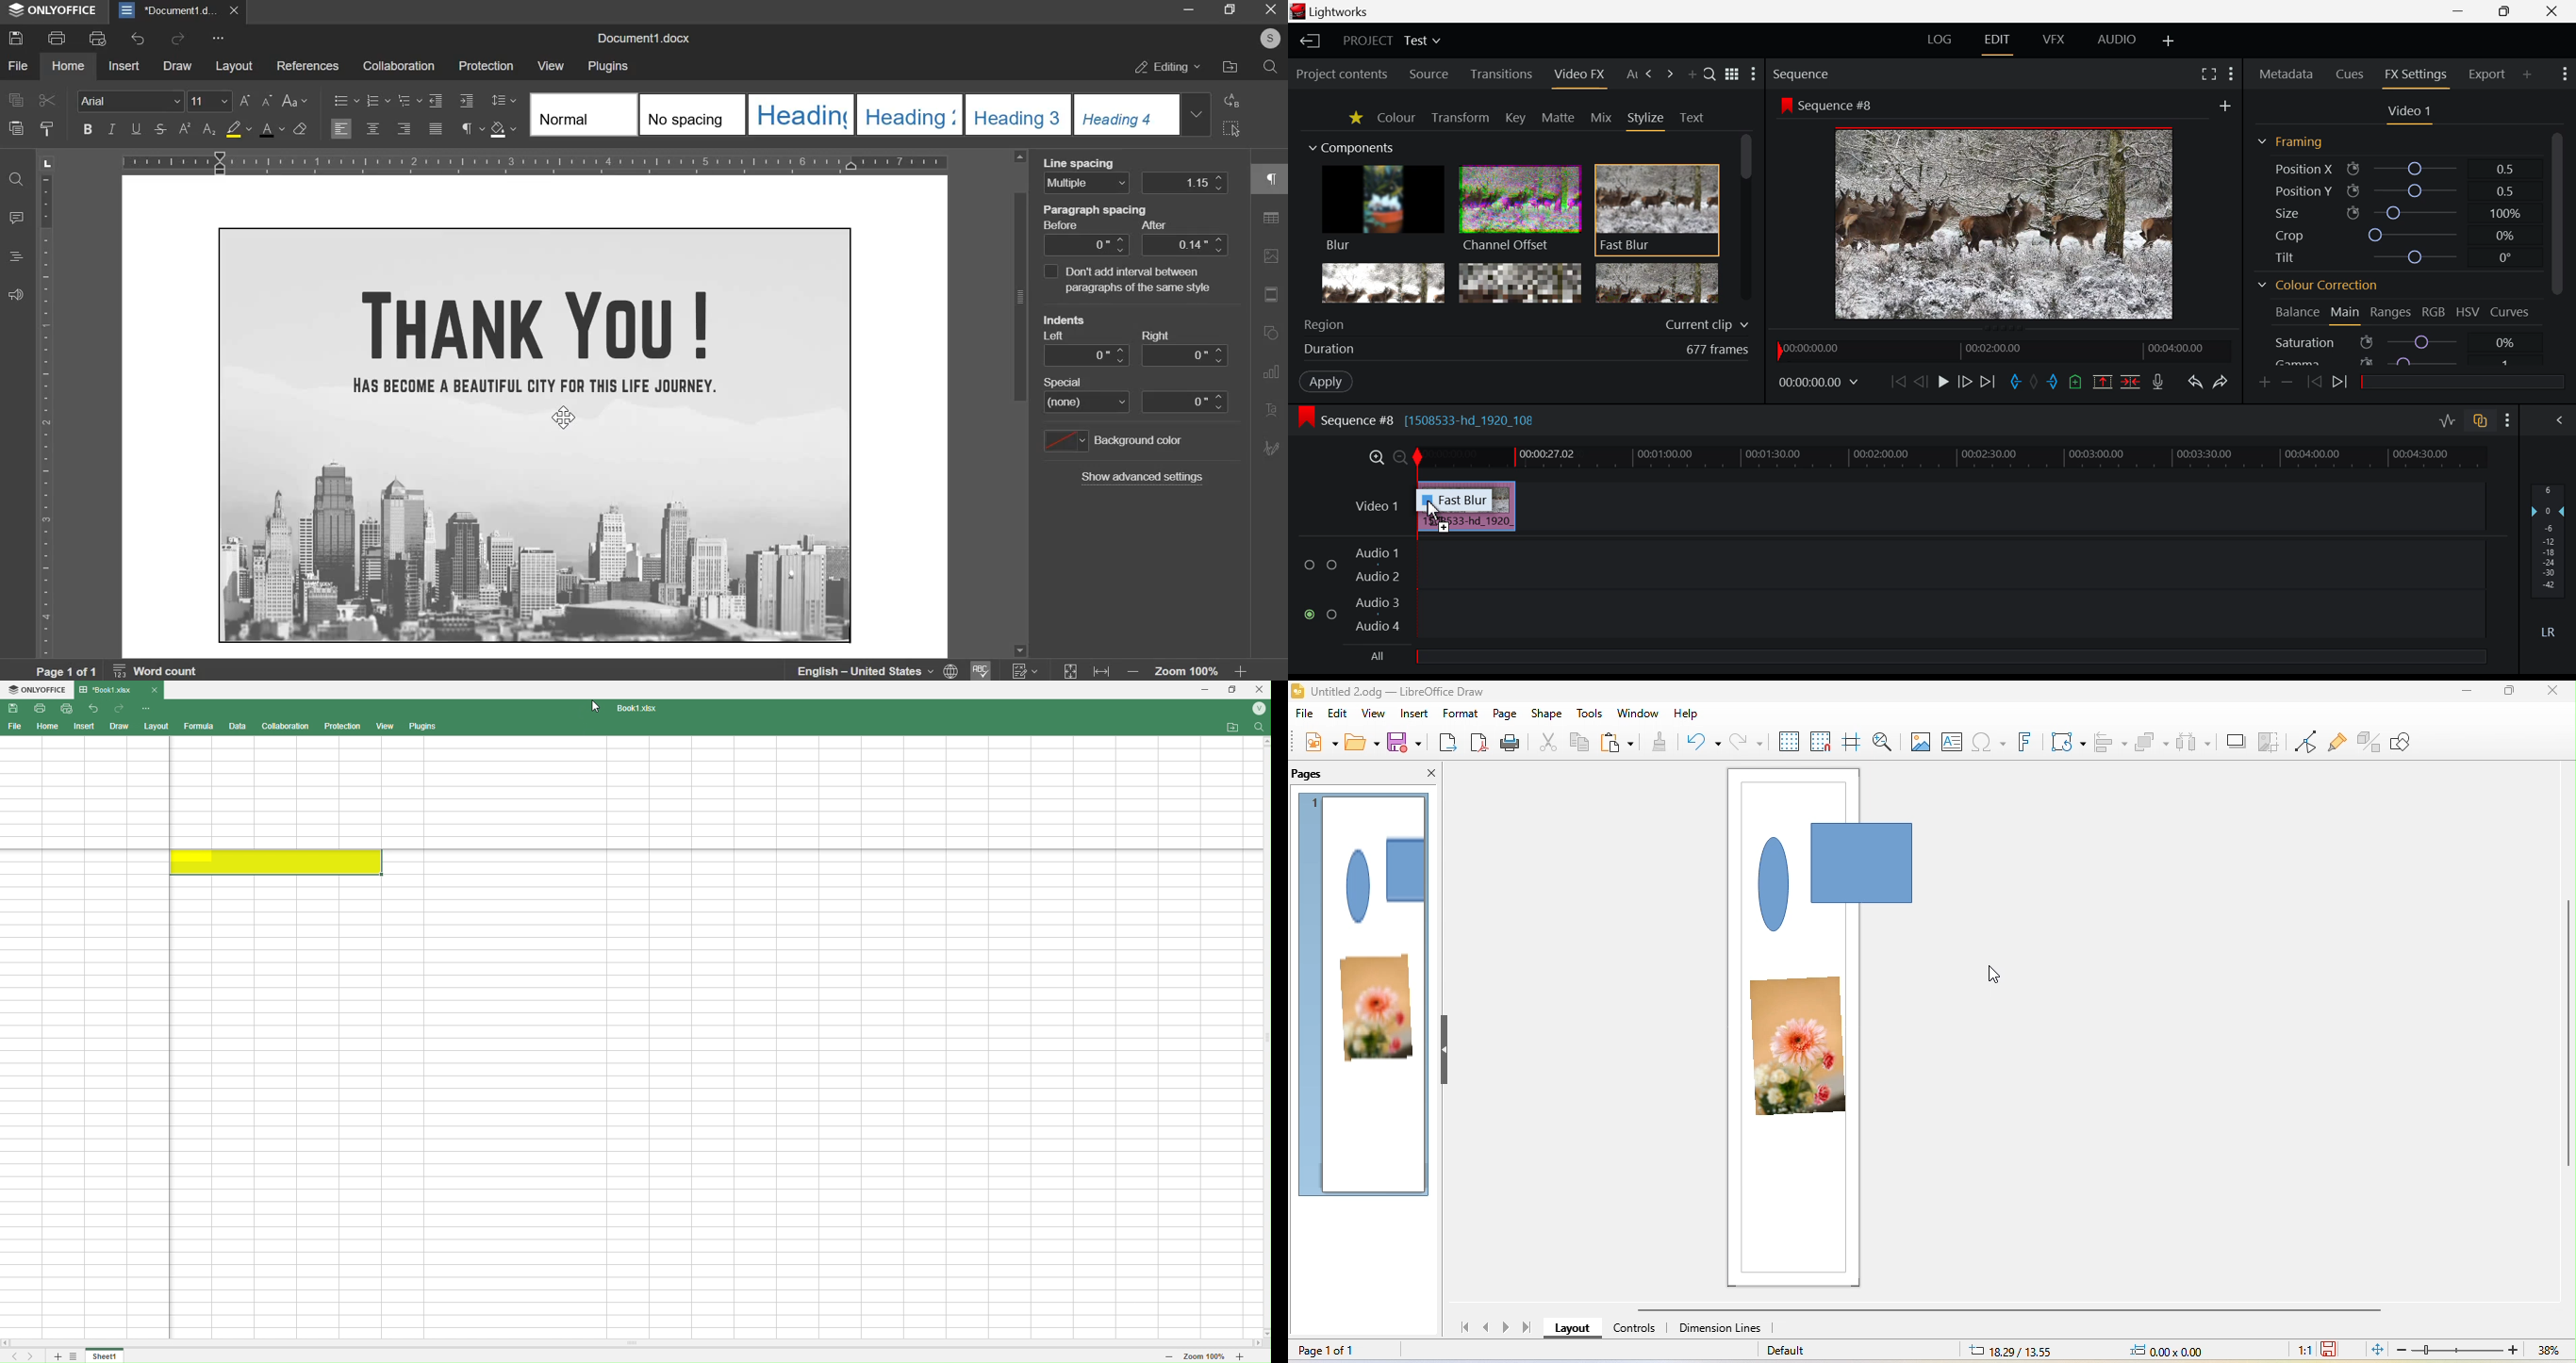  I want to click on font size, so click(210, 100).